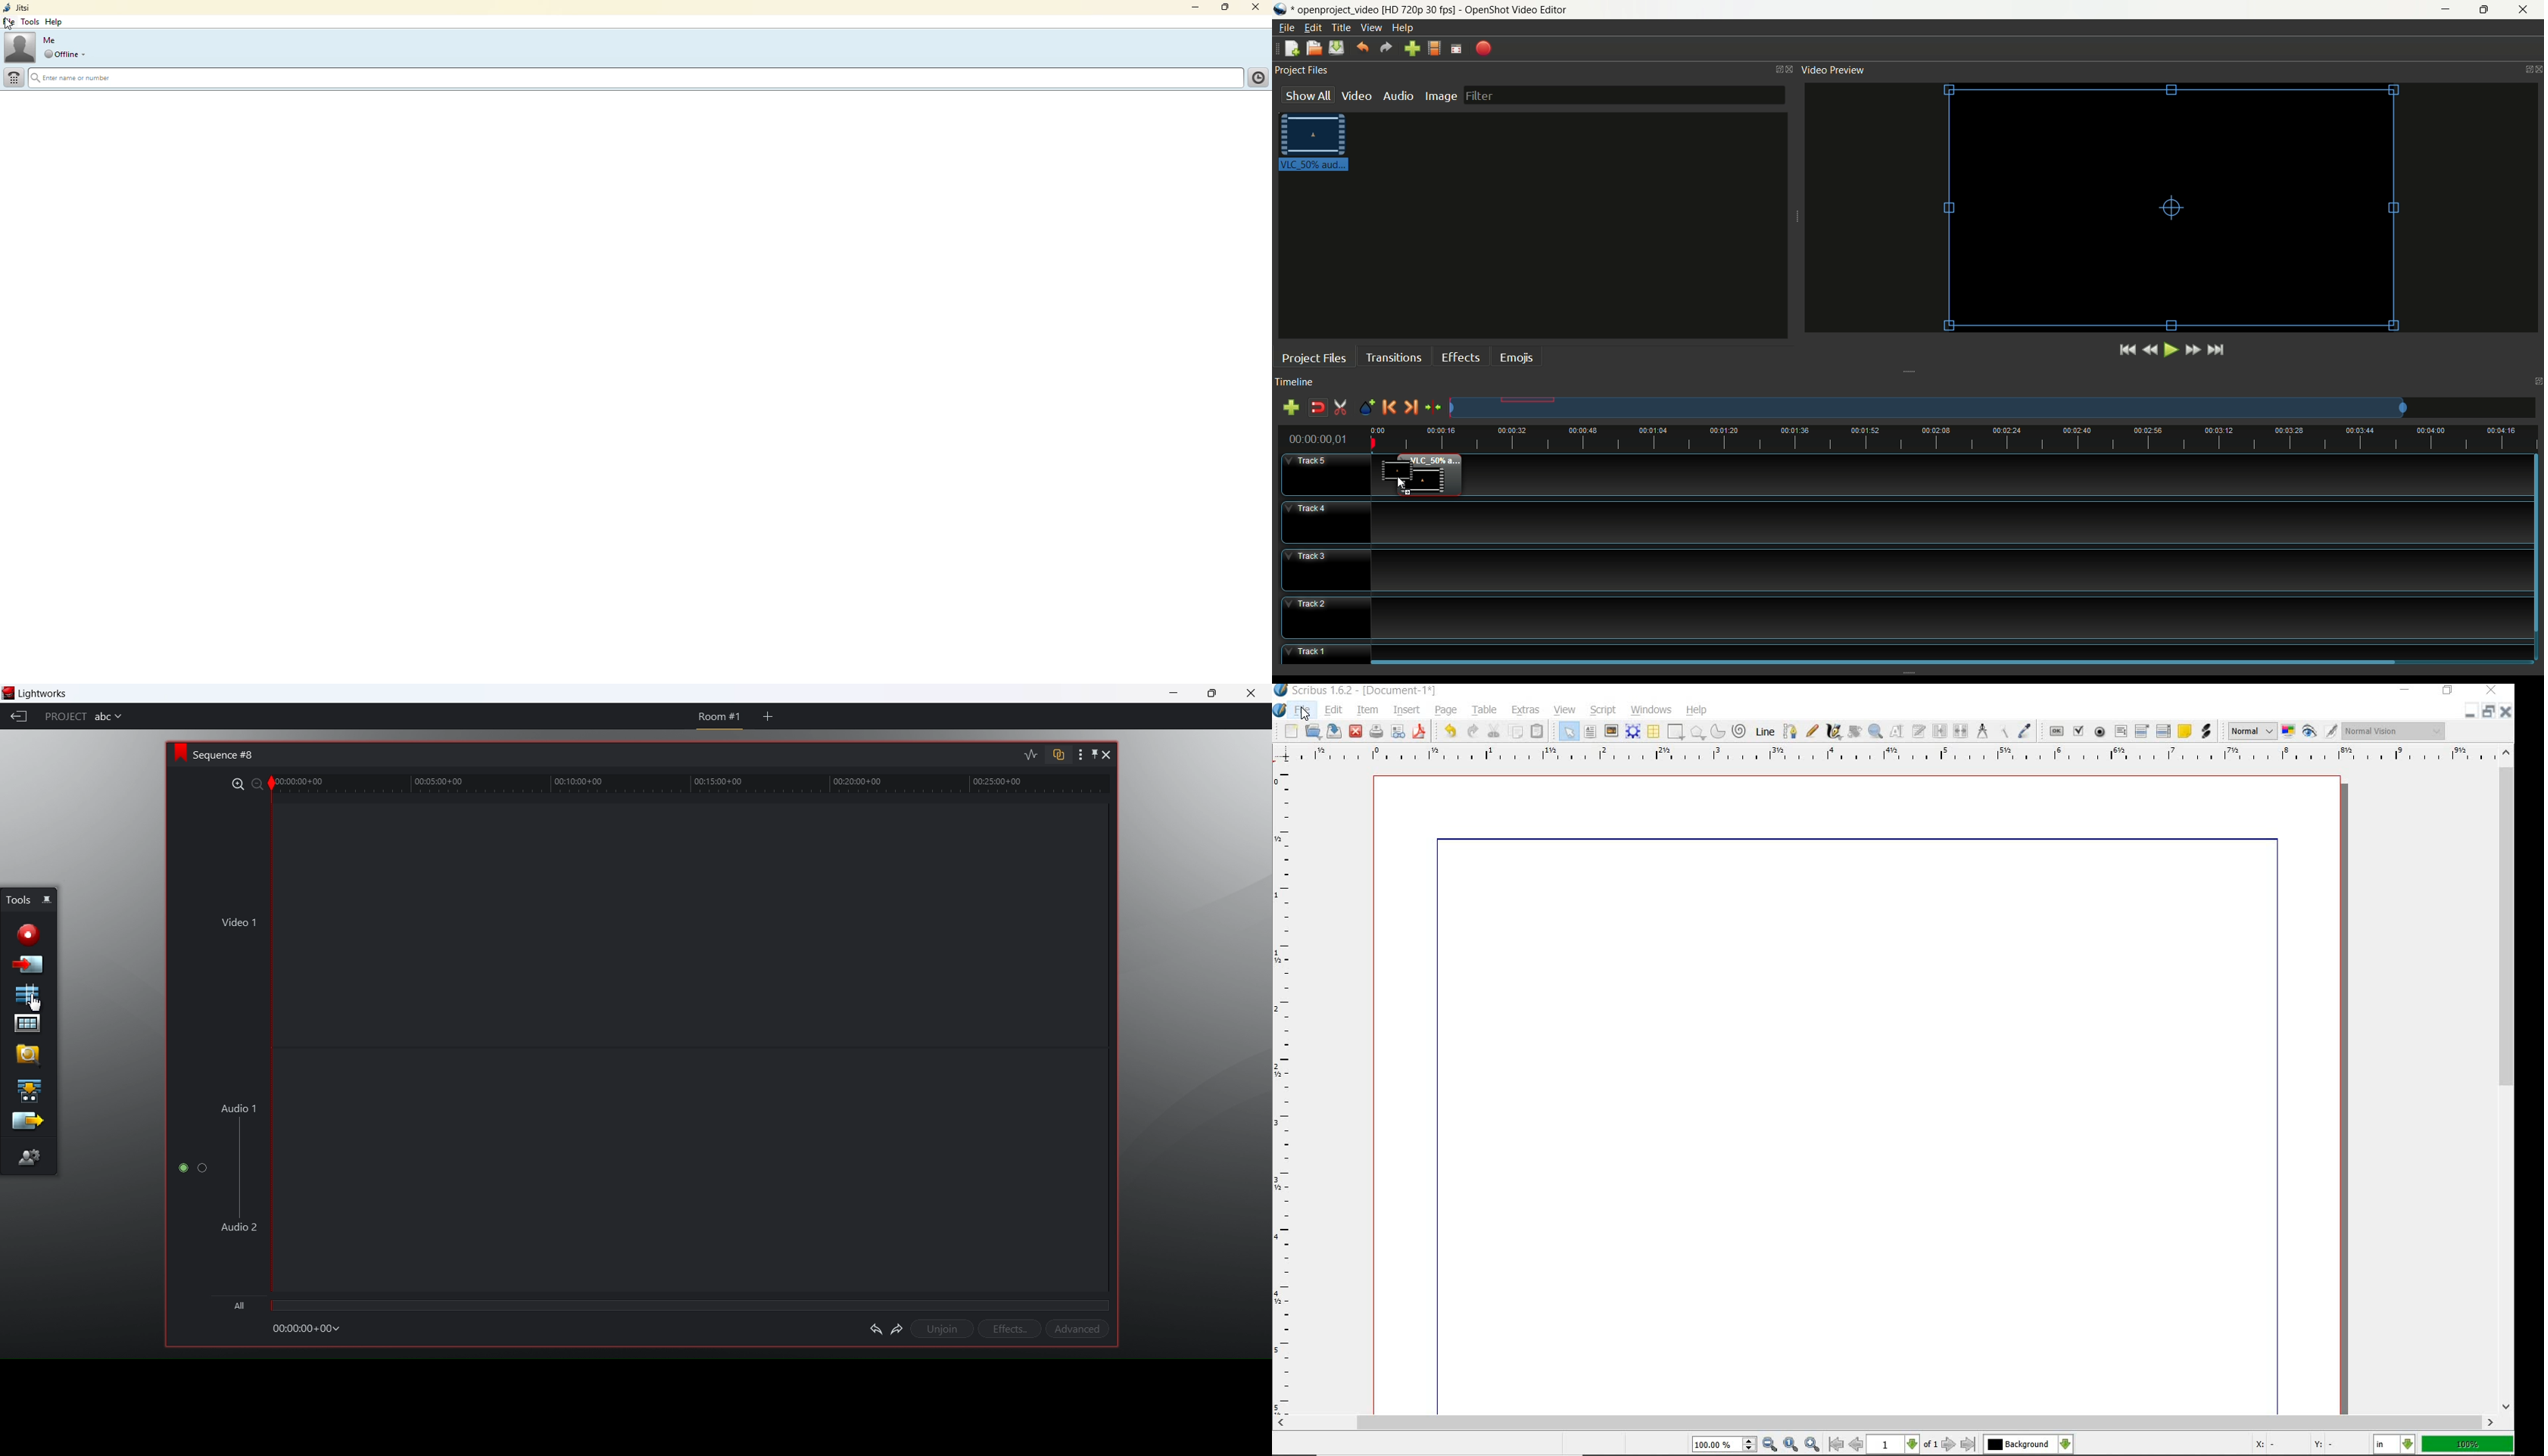  What do you see at coordinates (1392, 358) in the screenshot?
I see `transitions` at bounding box center [1392, 358].